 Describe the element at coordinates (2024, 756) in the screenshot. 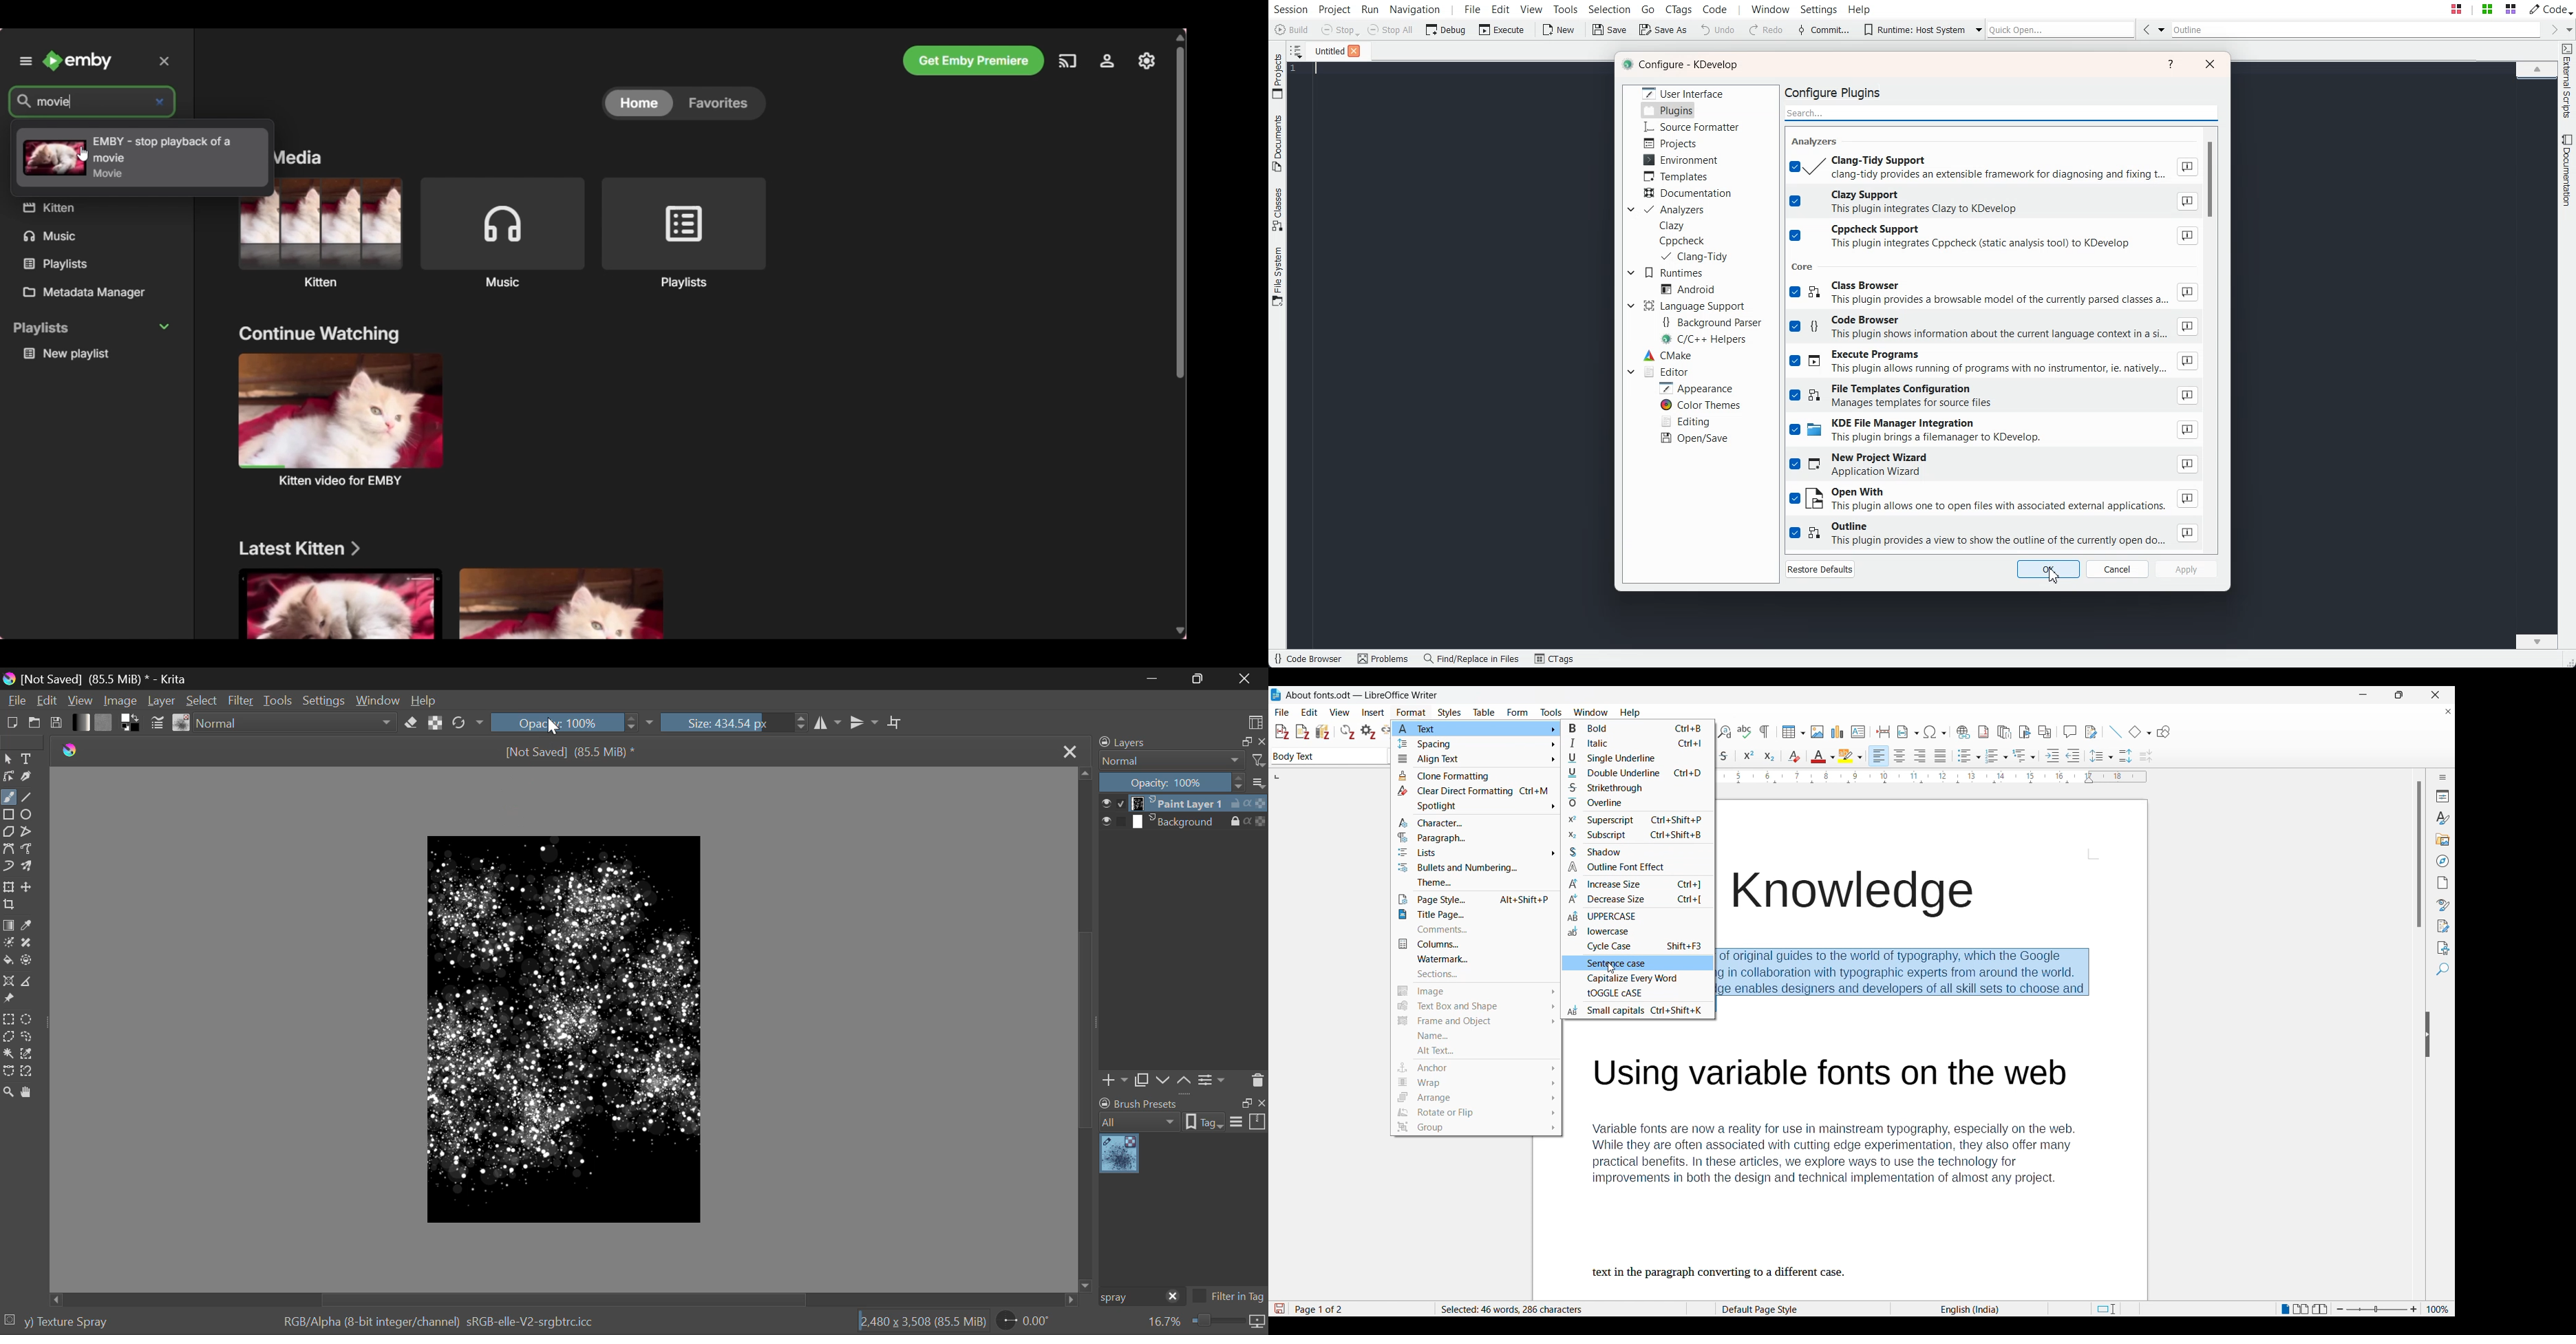

I see `Select outline format` at that location.